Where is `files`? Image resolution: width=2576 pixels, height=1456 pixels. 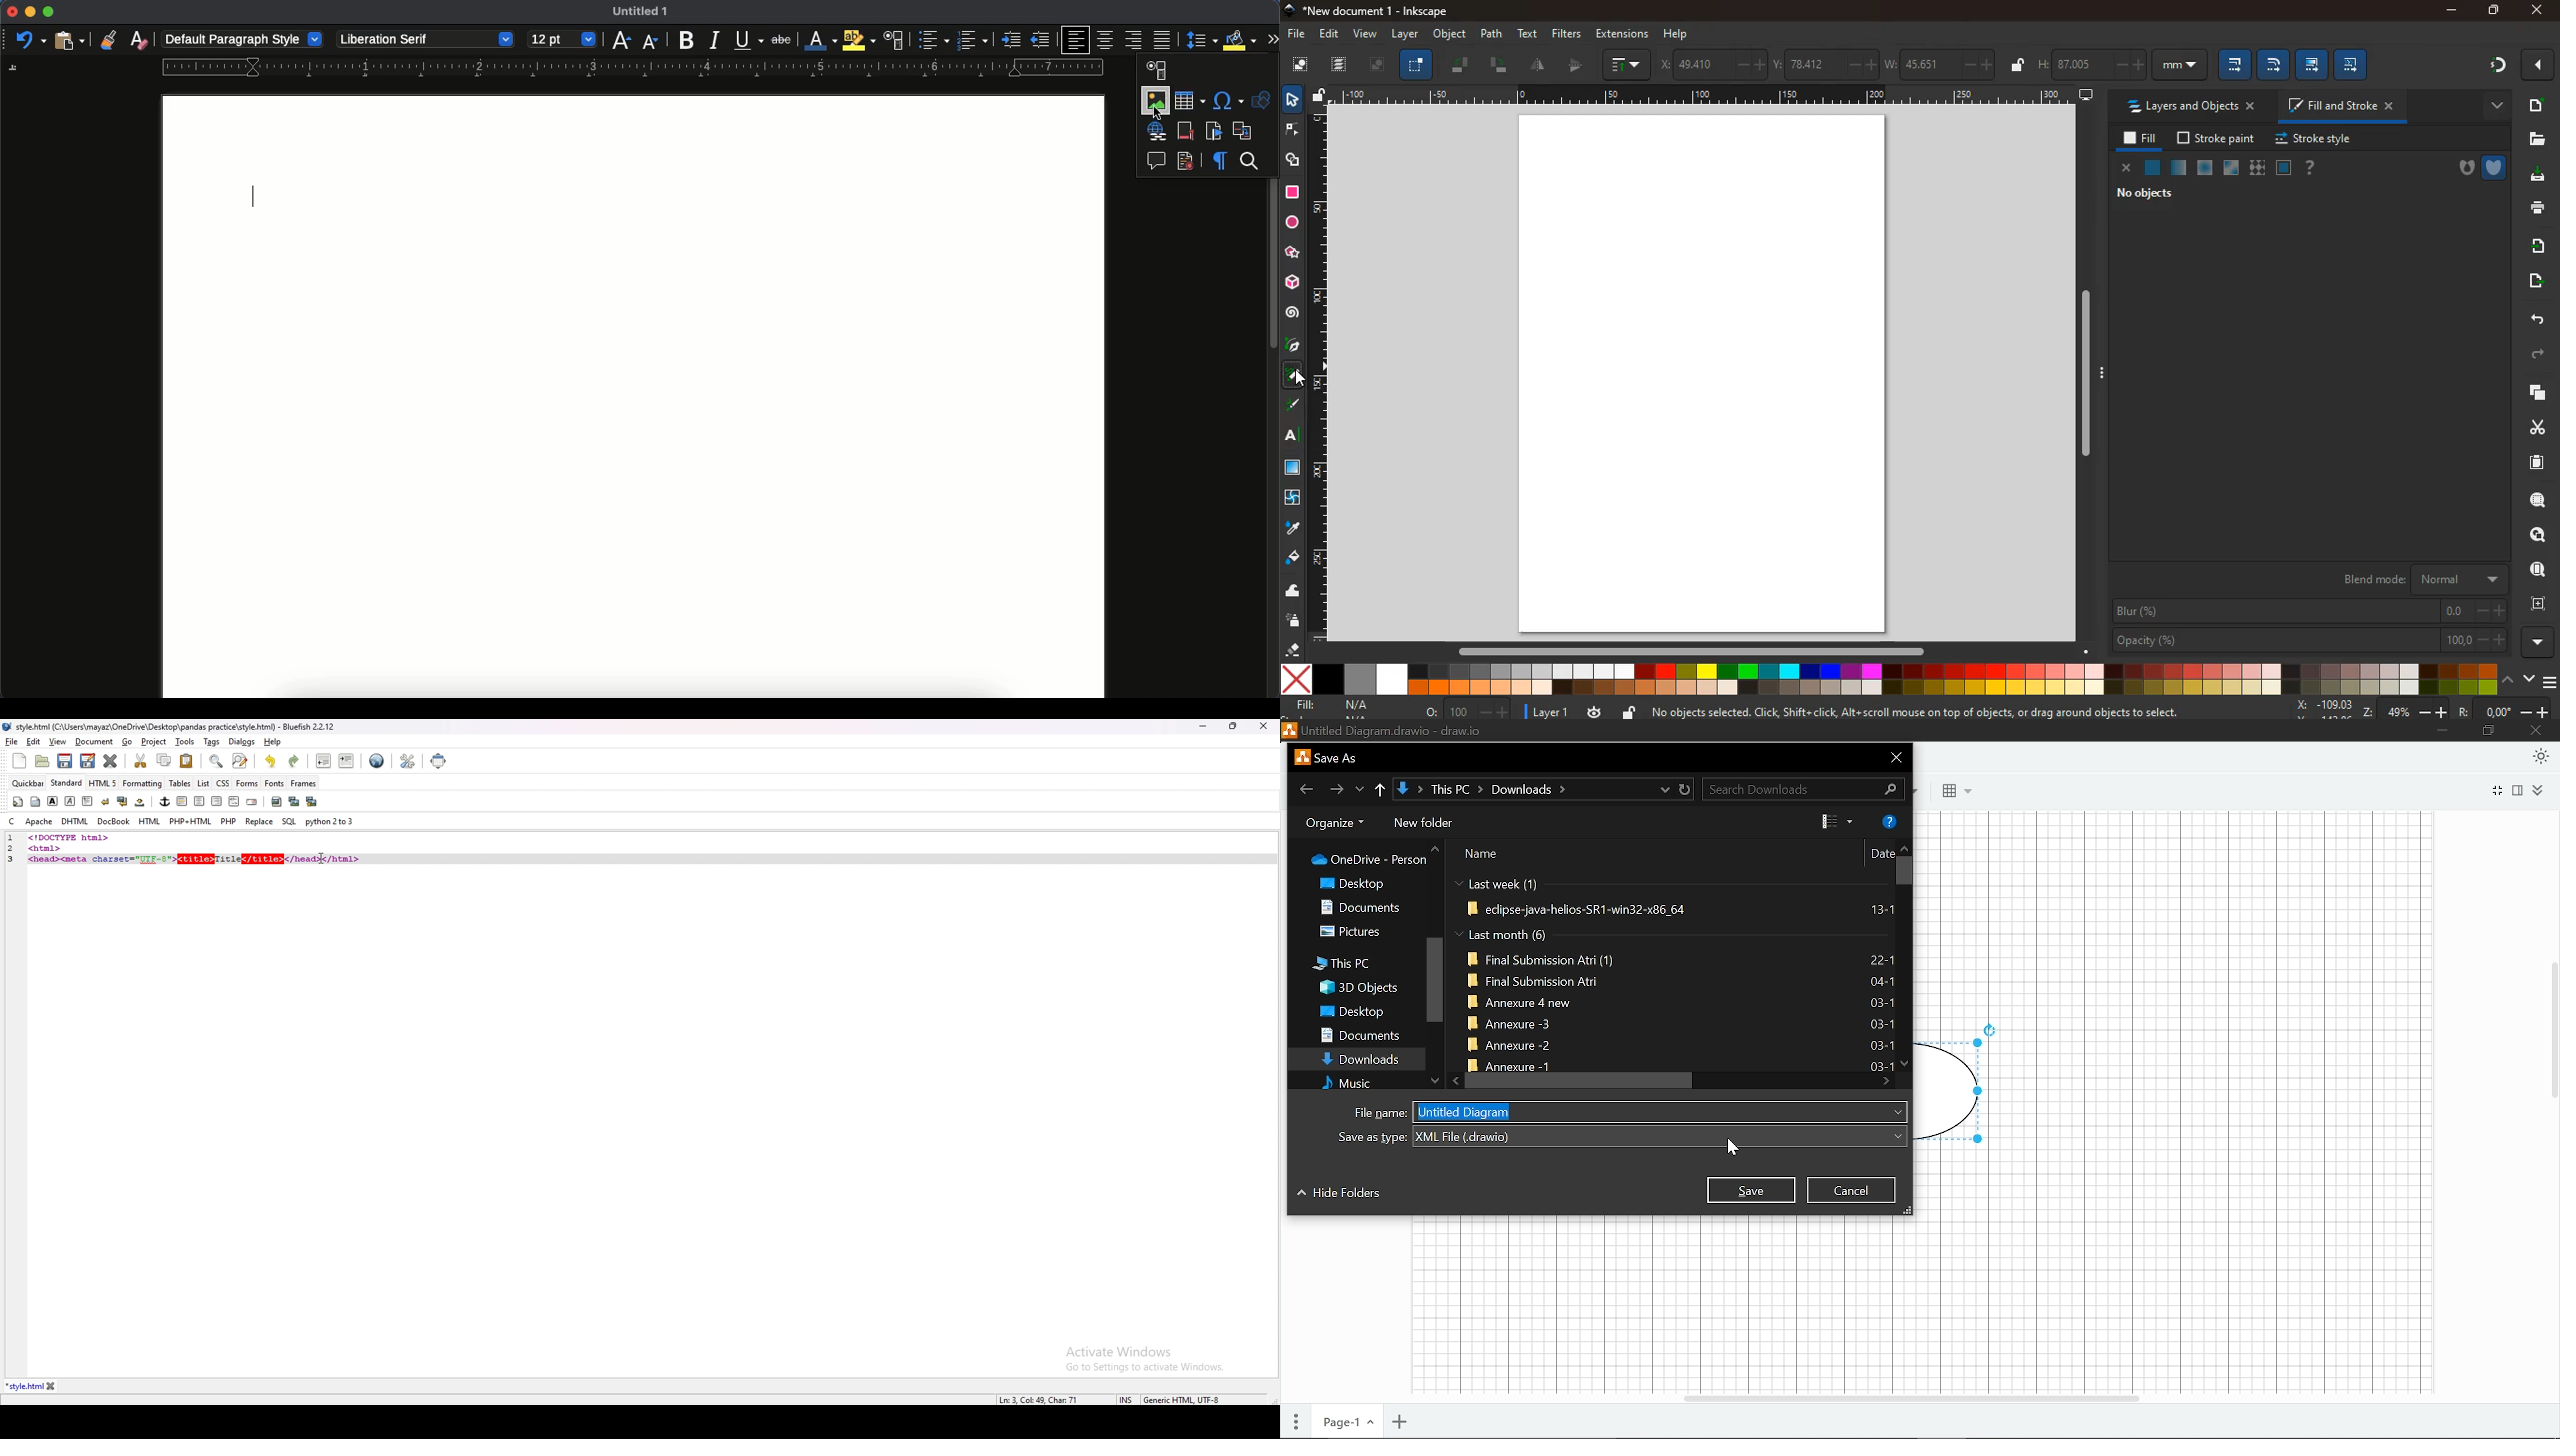 files is located at coordinates (2537, 140).